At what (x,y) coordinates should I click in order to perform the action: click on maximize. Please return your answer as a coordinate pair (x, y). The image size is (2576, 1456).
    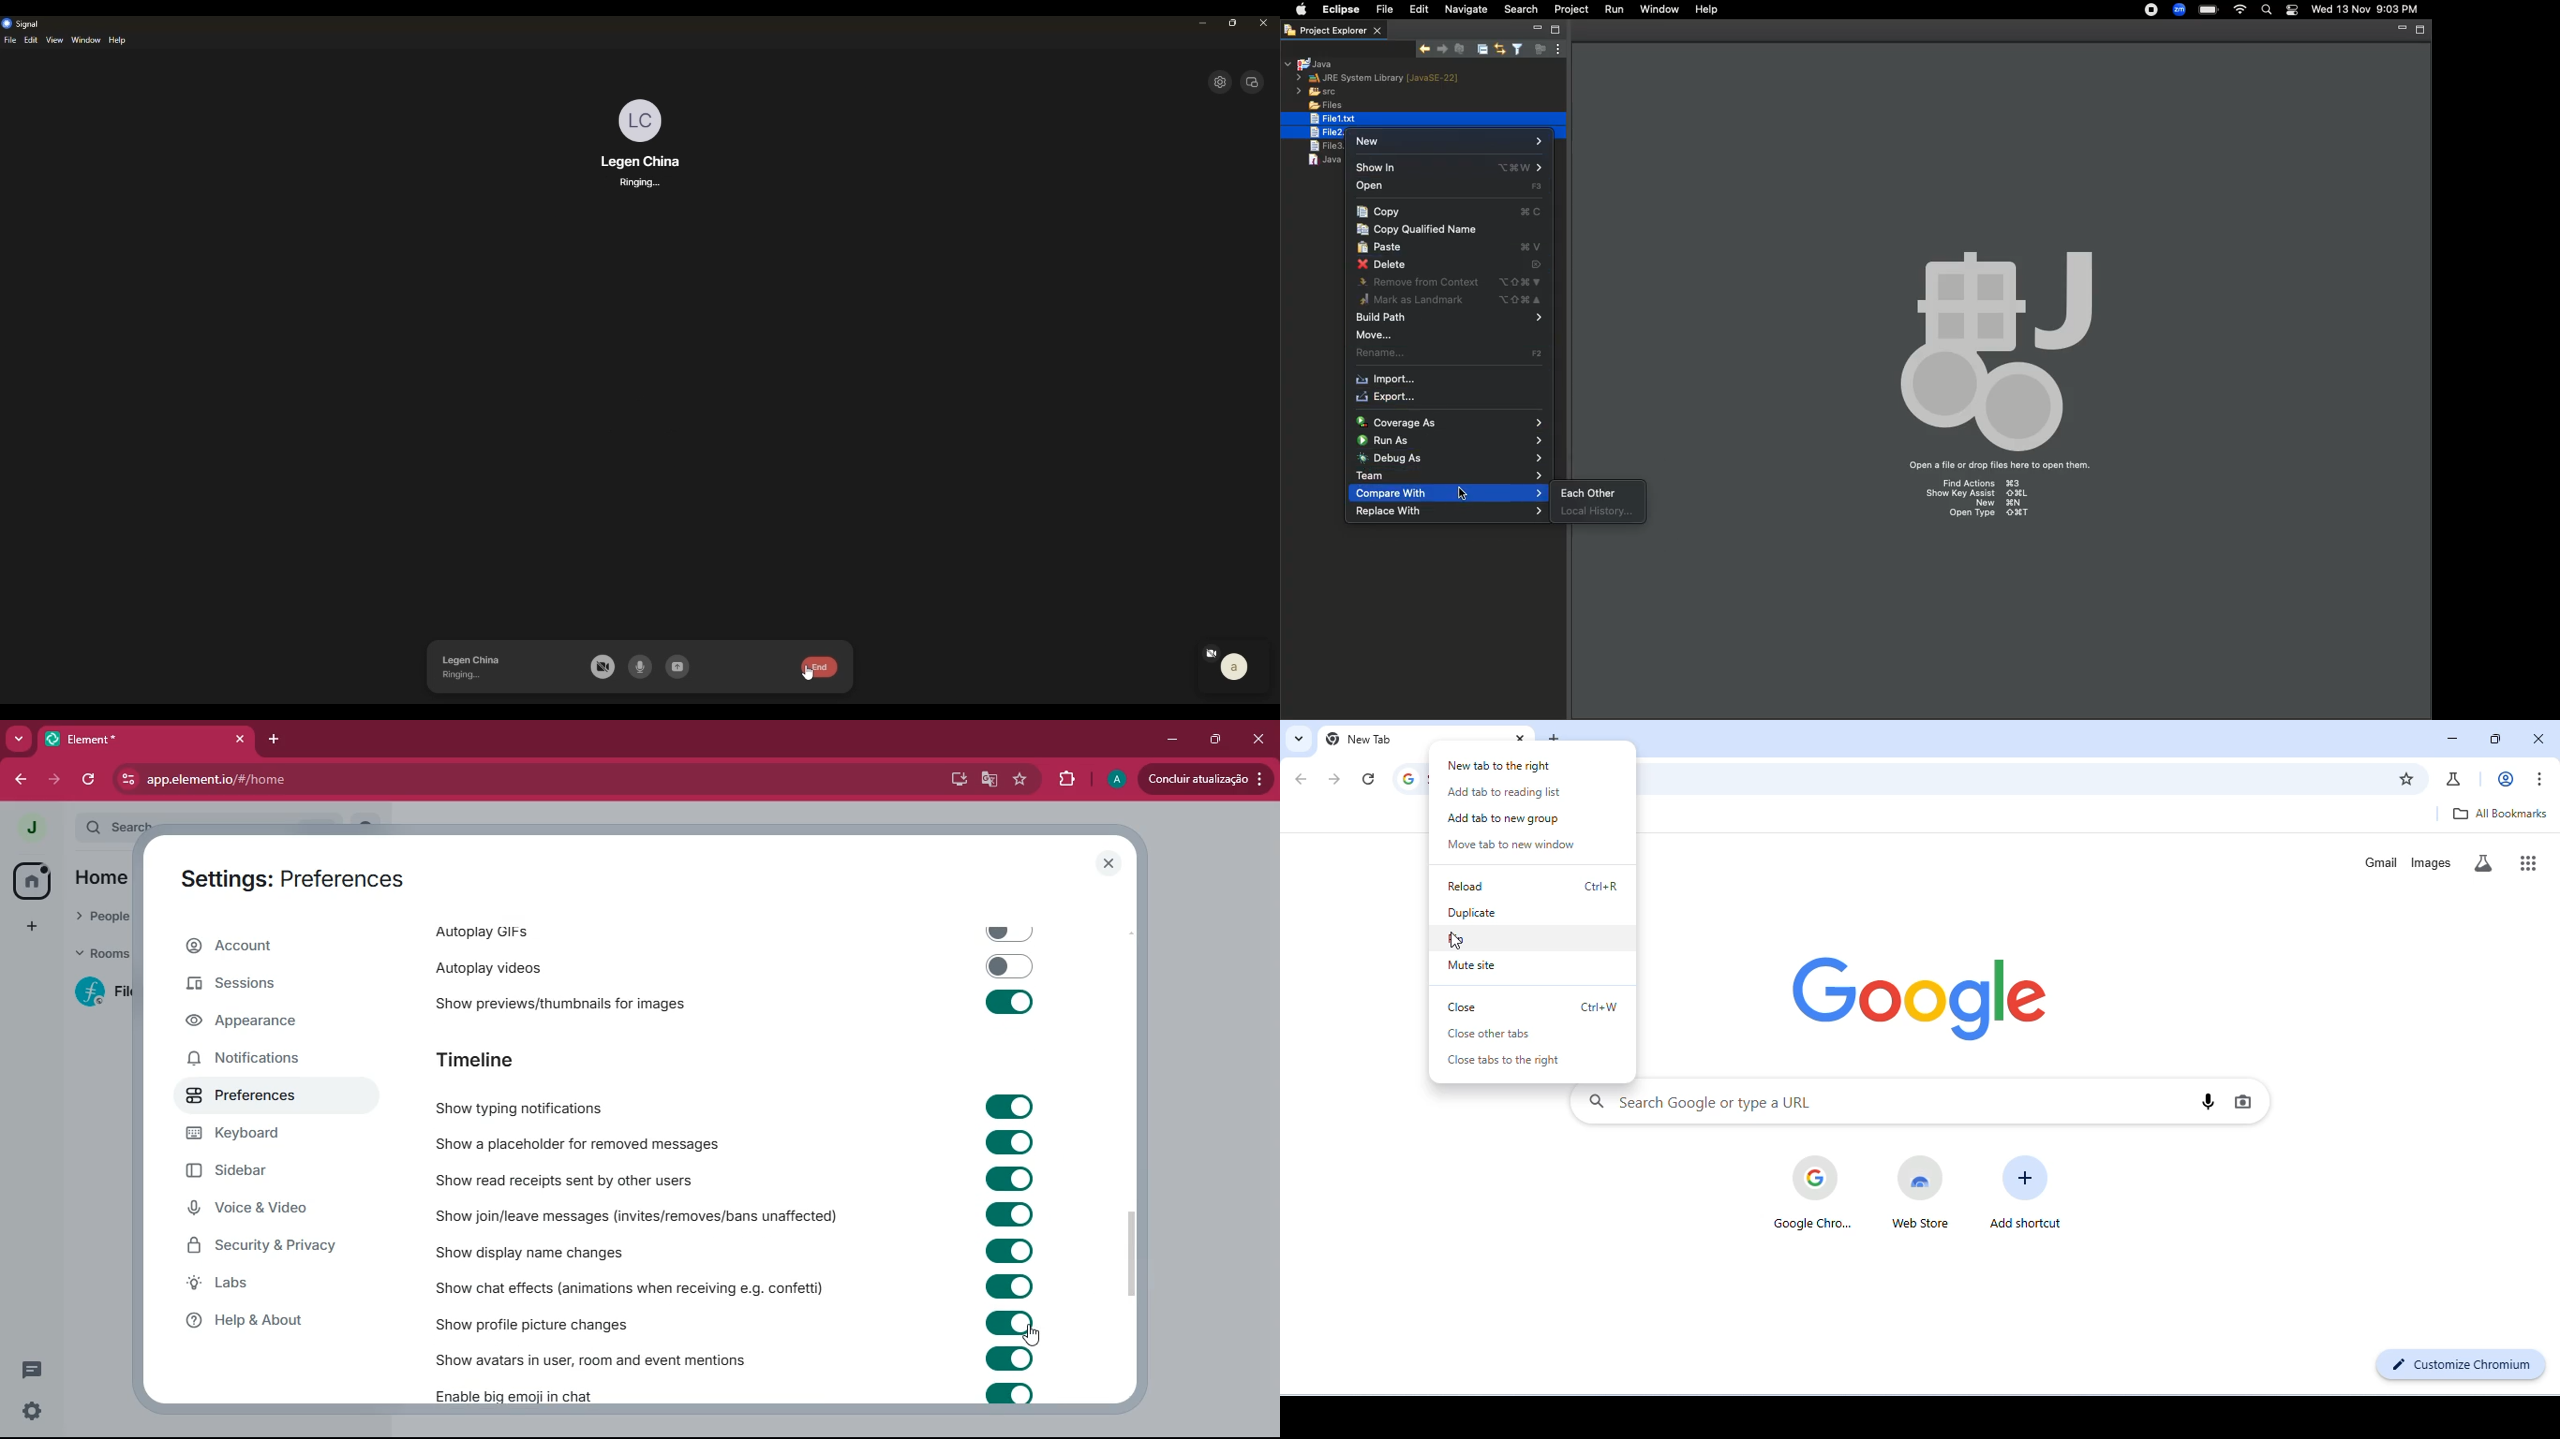
    Looking at the image, I should click on (1233, 23).